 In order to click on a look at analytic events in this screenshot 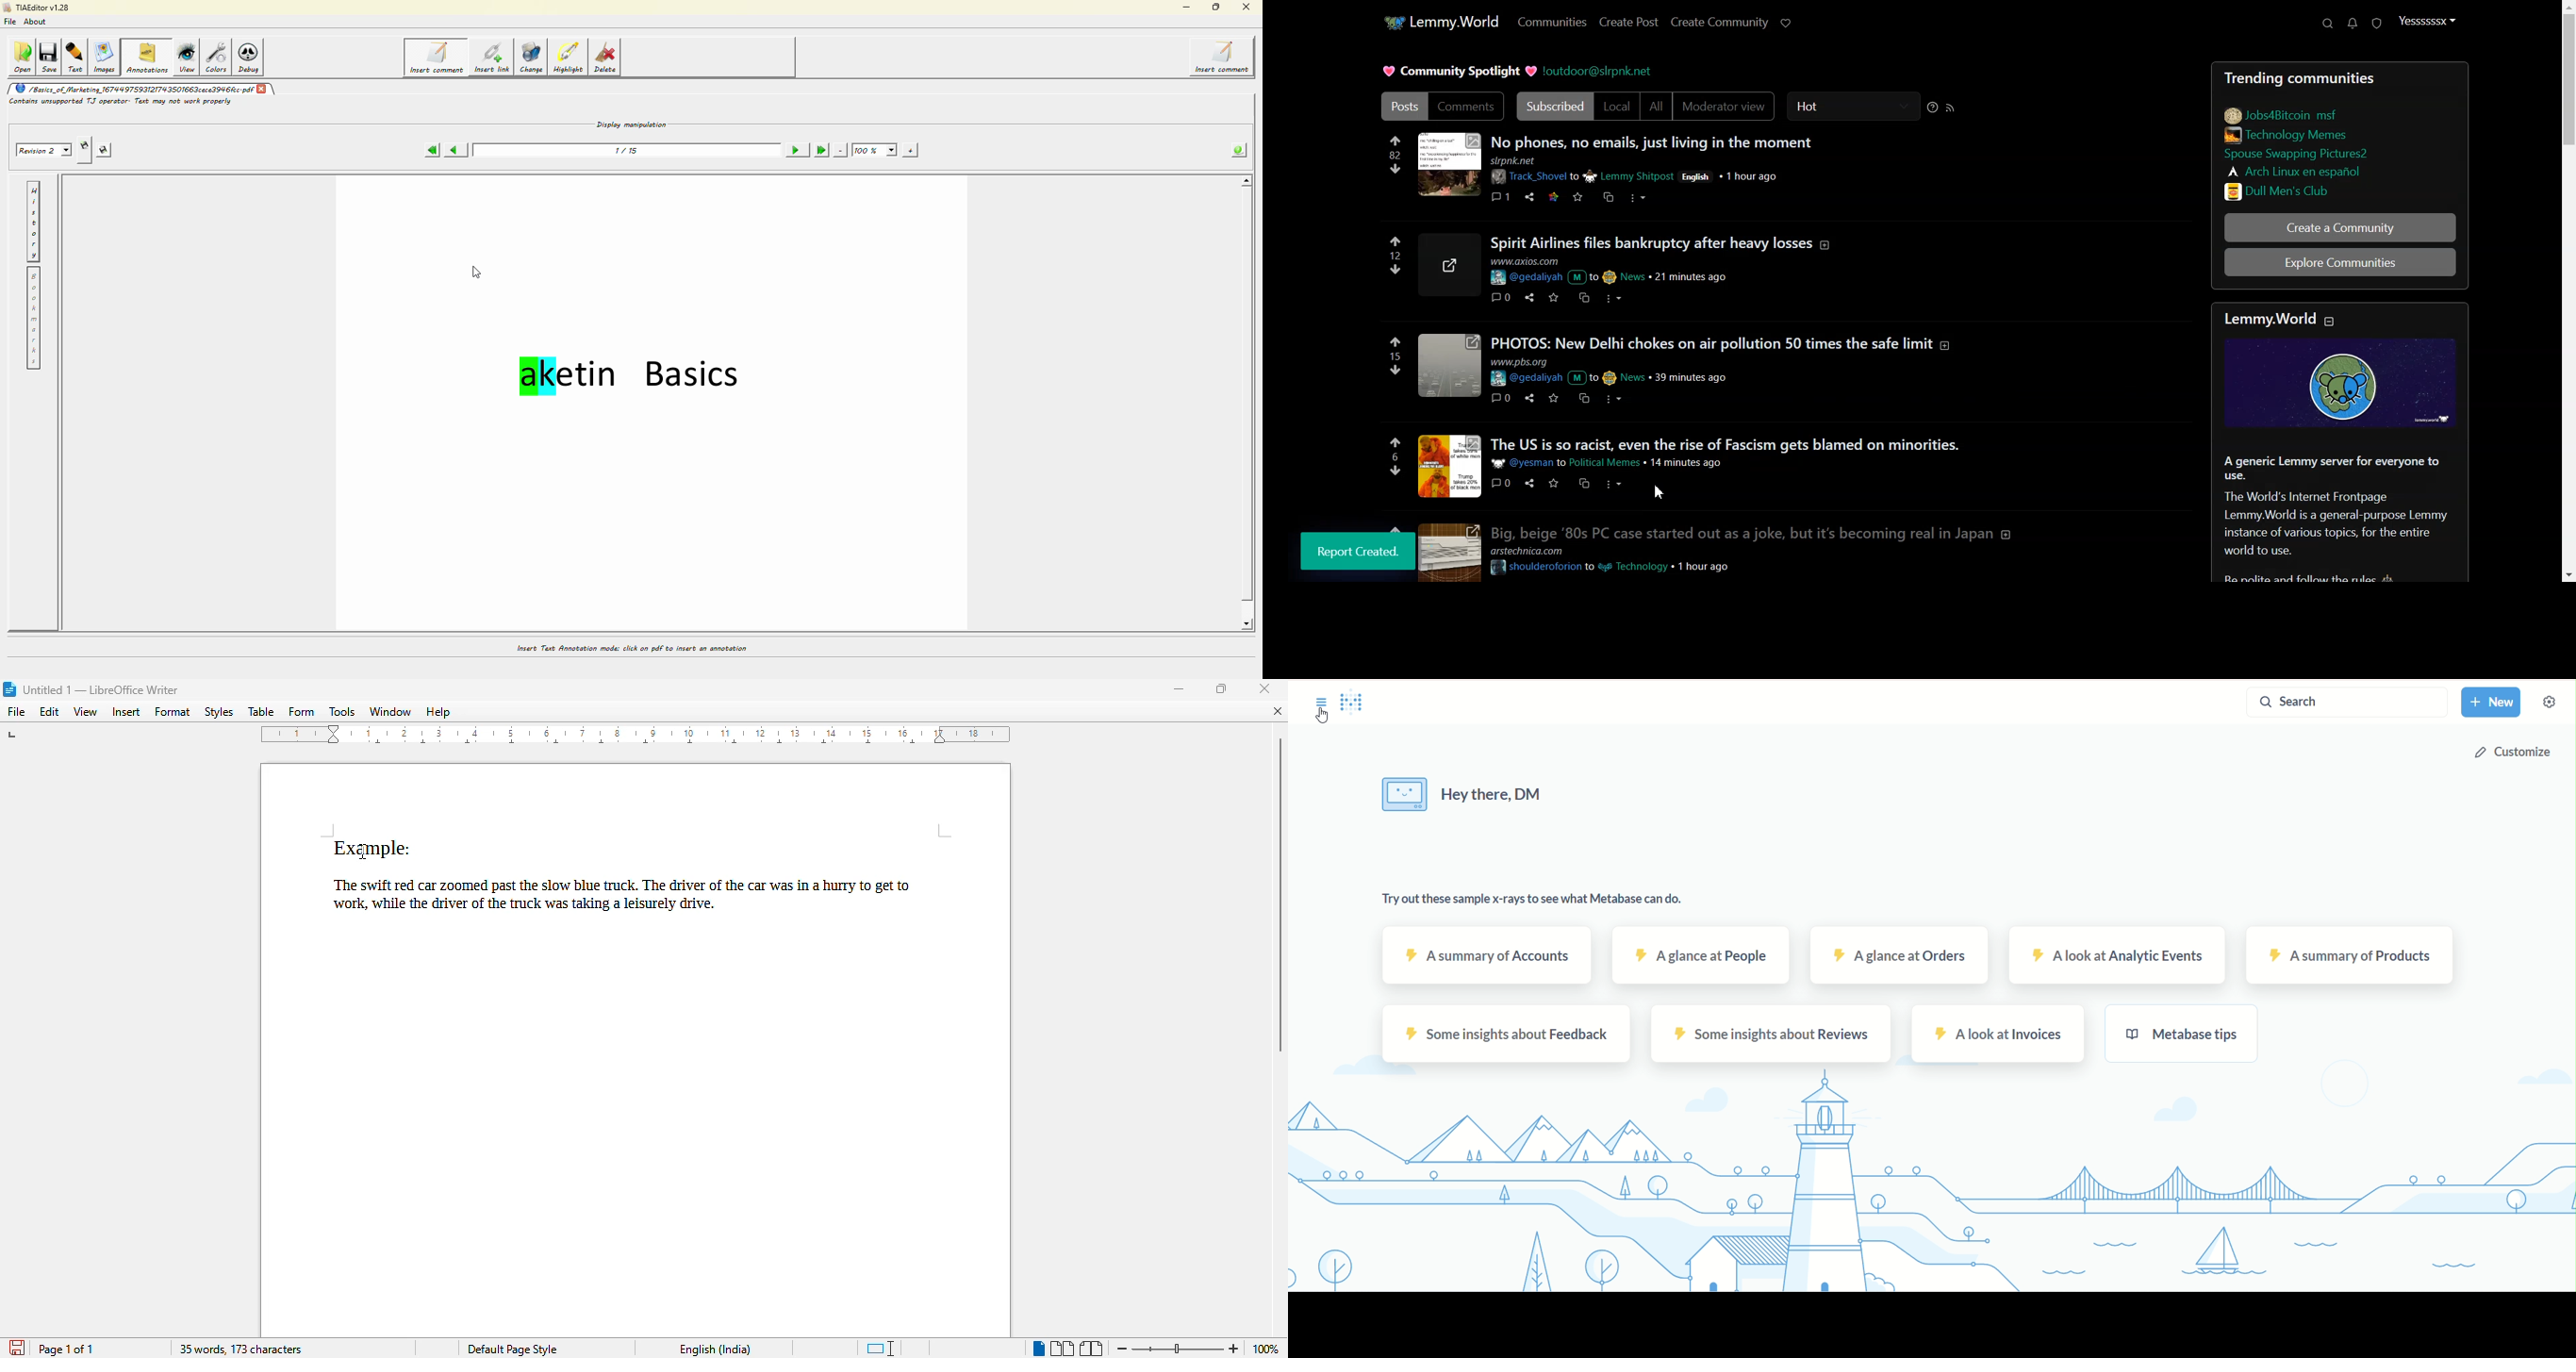, I will do `click(2120, 956)`.